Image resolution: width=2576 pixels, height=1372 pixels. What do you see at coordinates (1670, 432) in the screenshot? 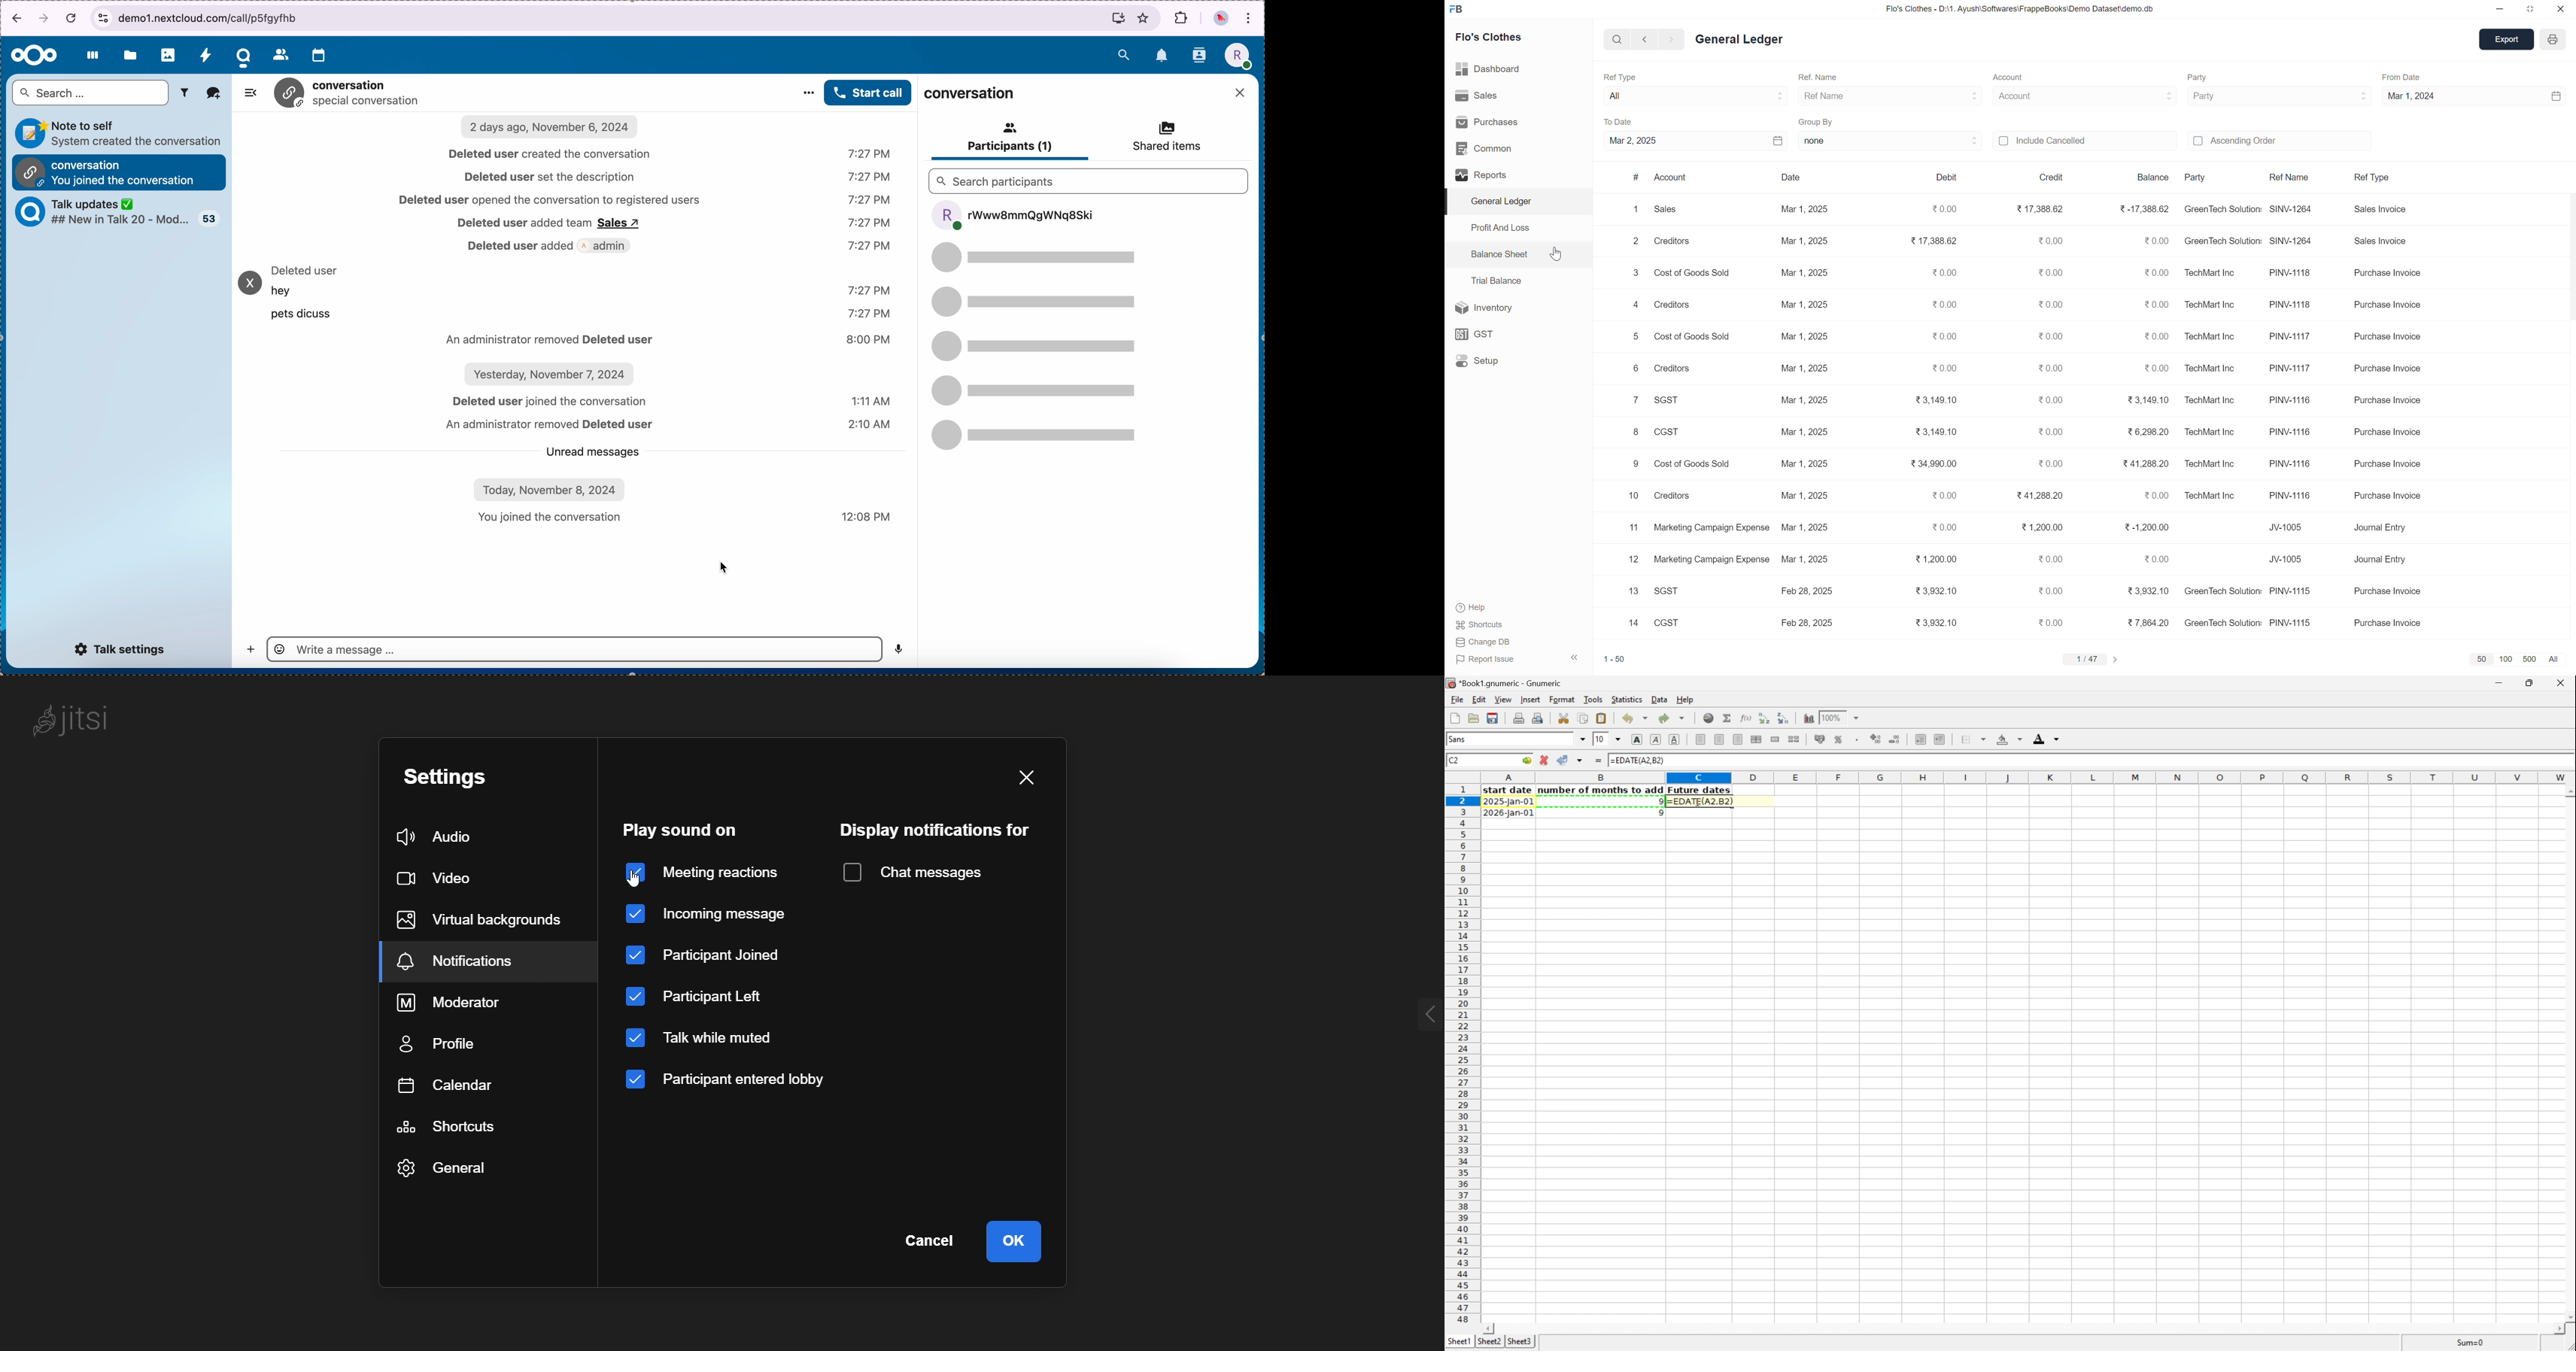
I see `CGST` at bounding box center [1670, 432].